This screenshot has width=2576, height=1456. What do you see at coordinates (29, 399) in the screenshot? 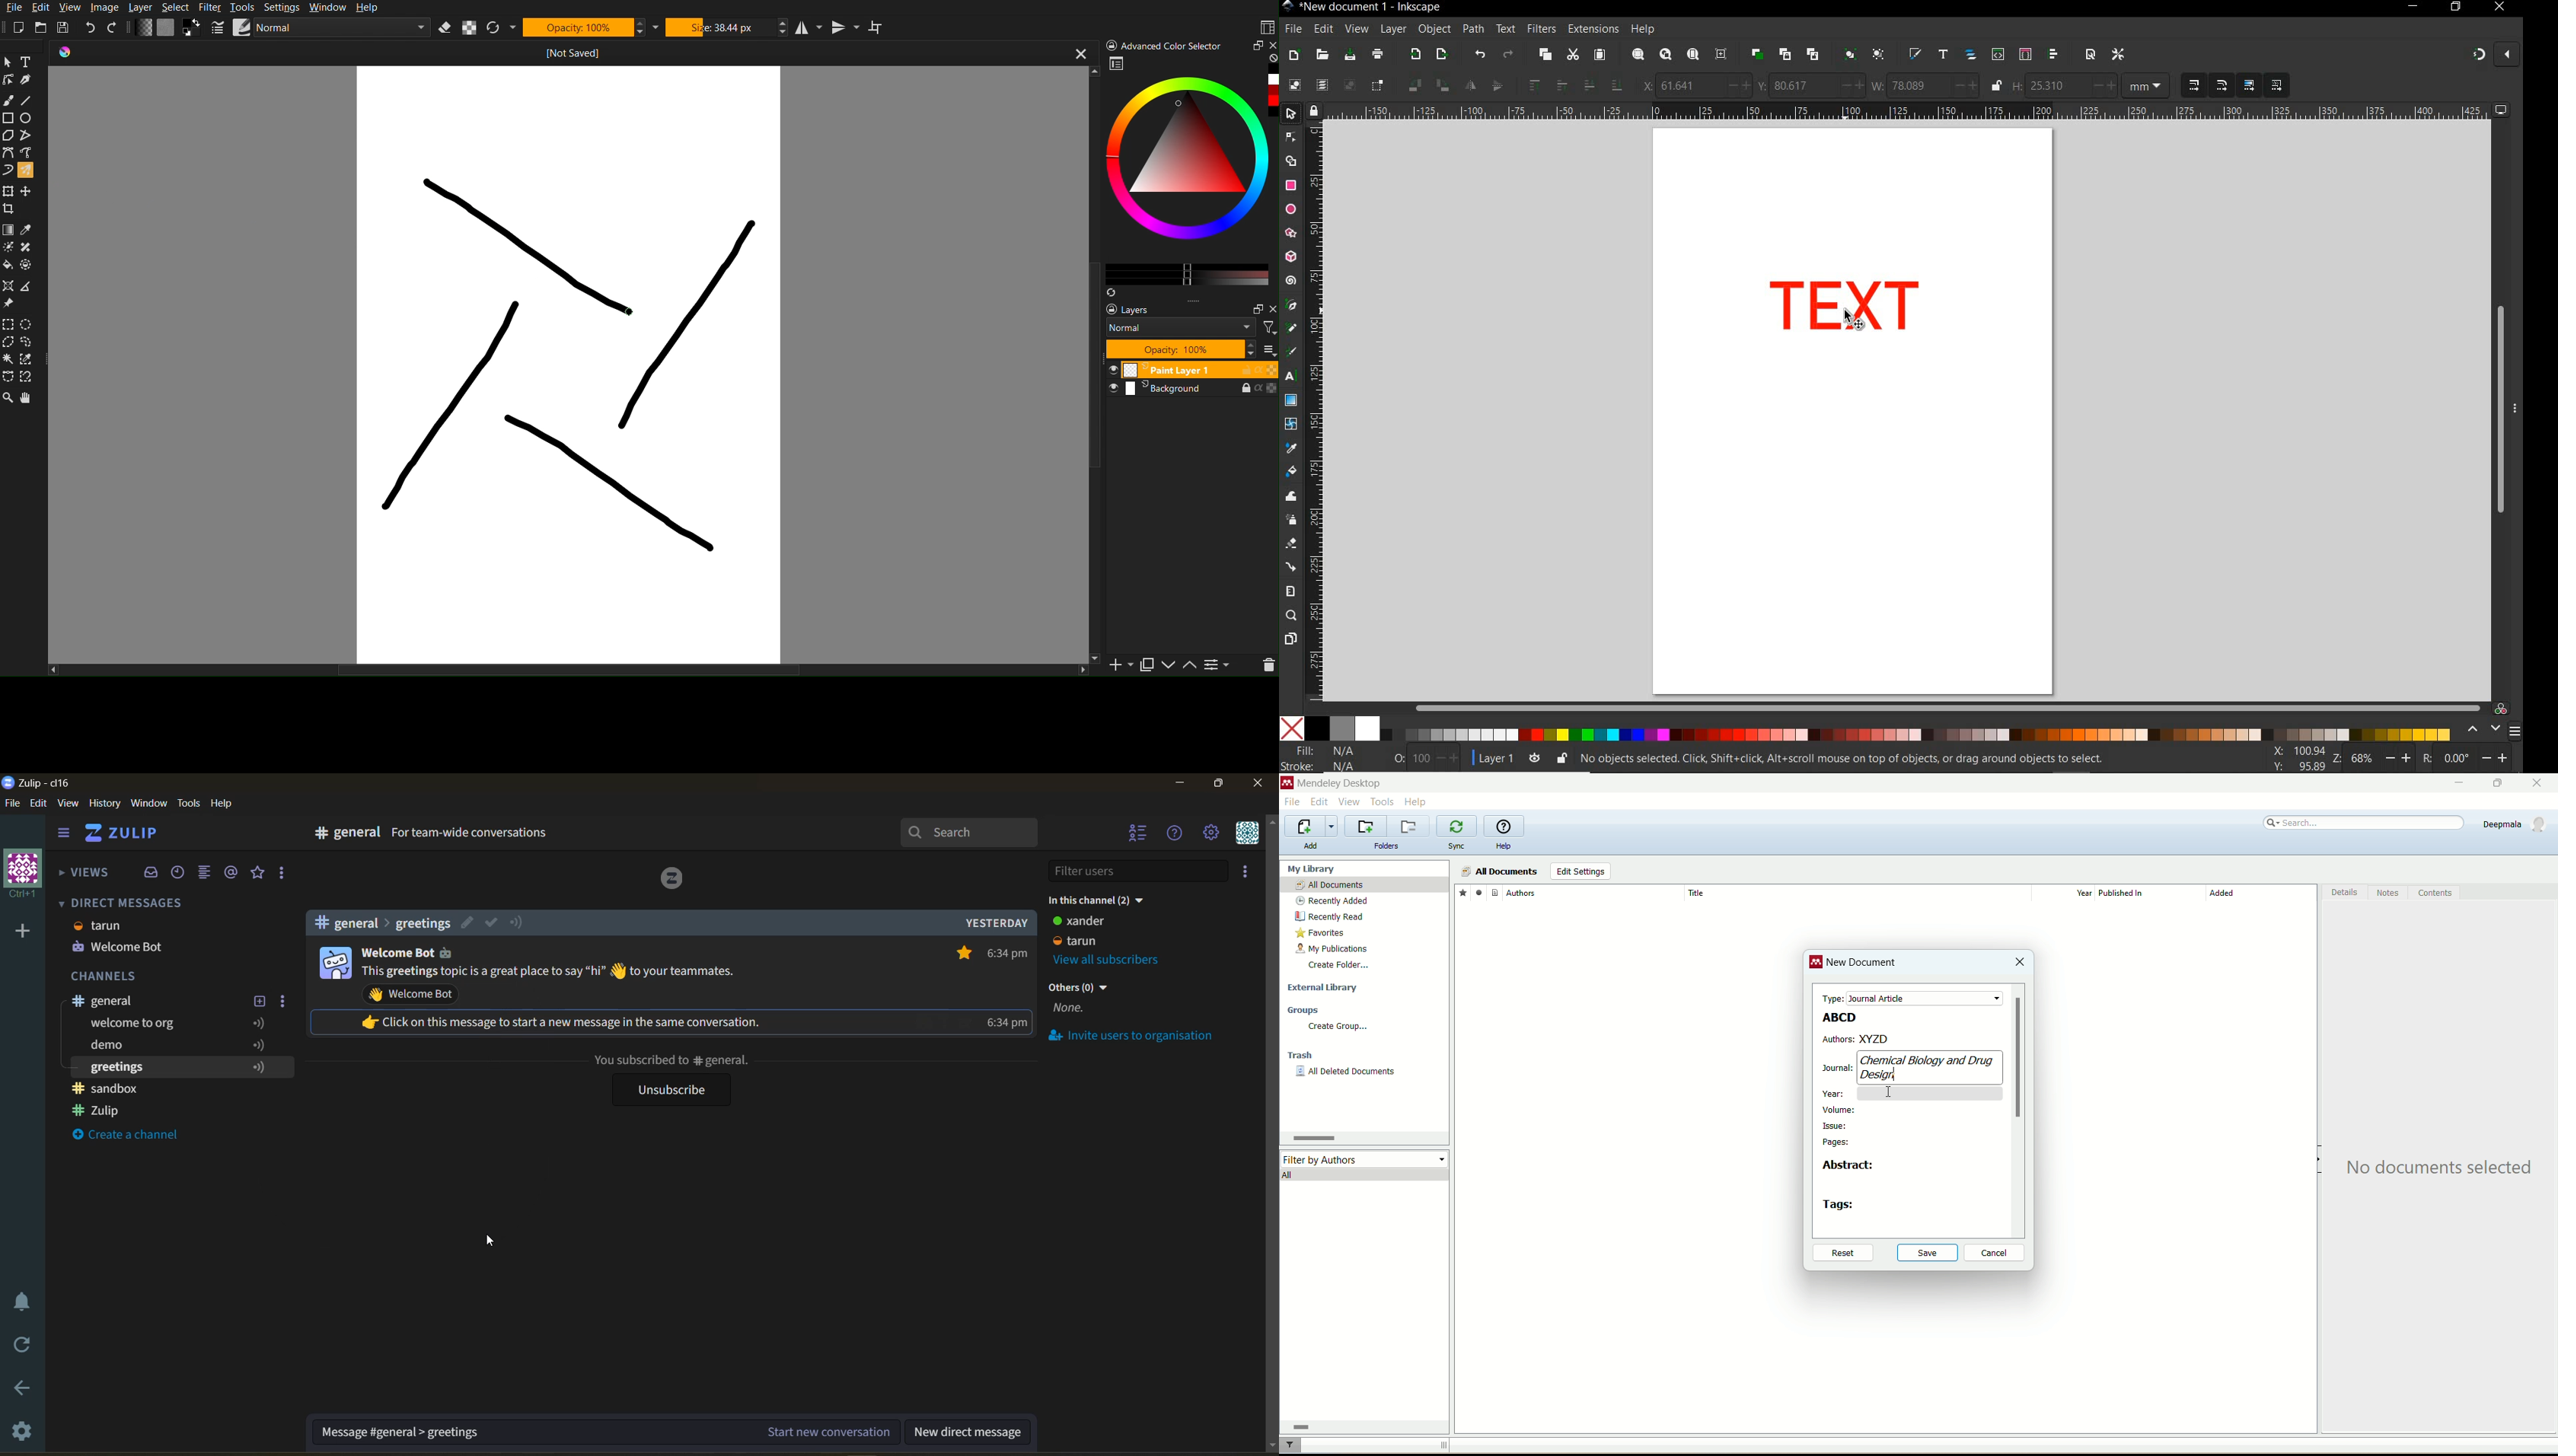
I see `Pan` at bounding box center [29, 399].